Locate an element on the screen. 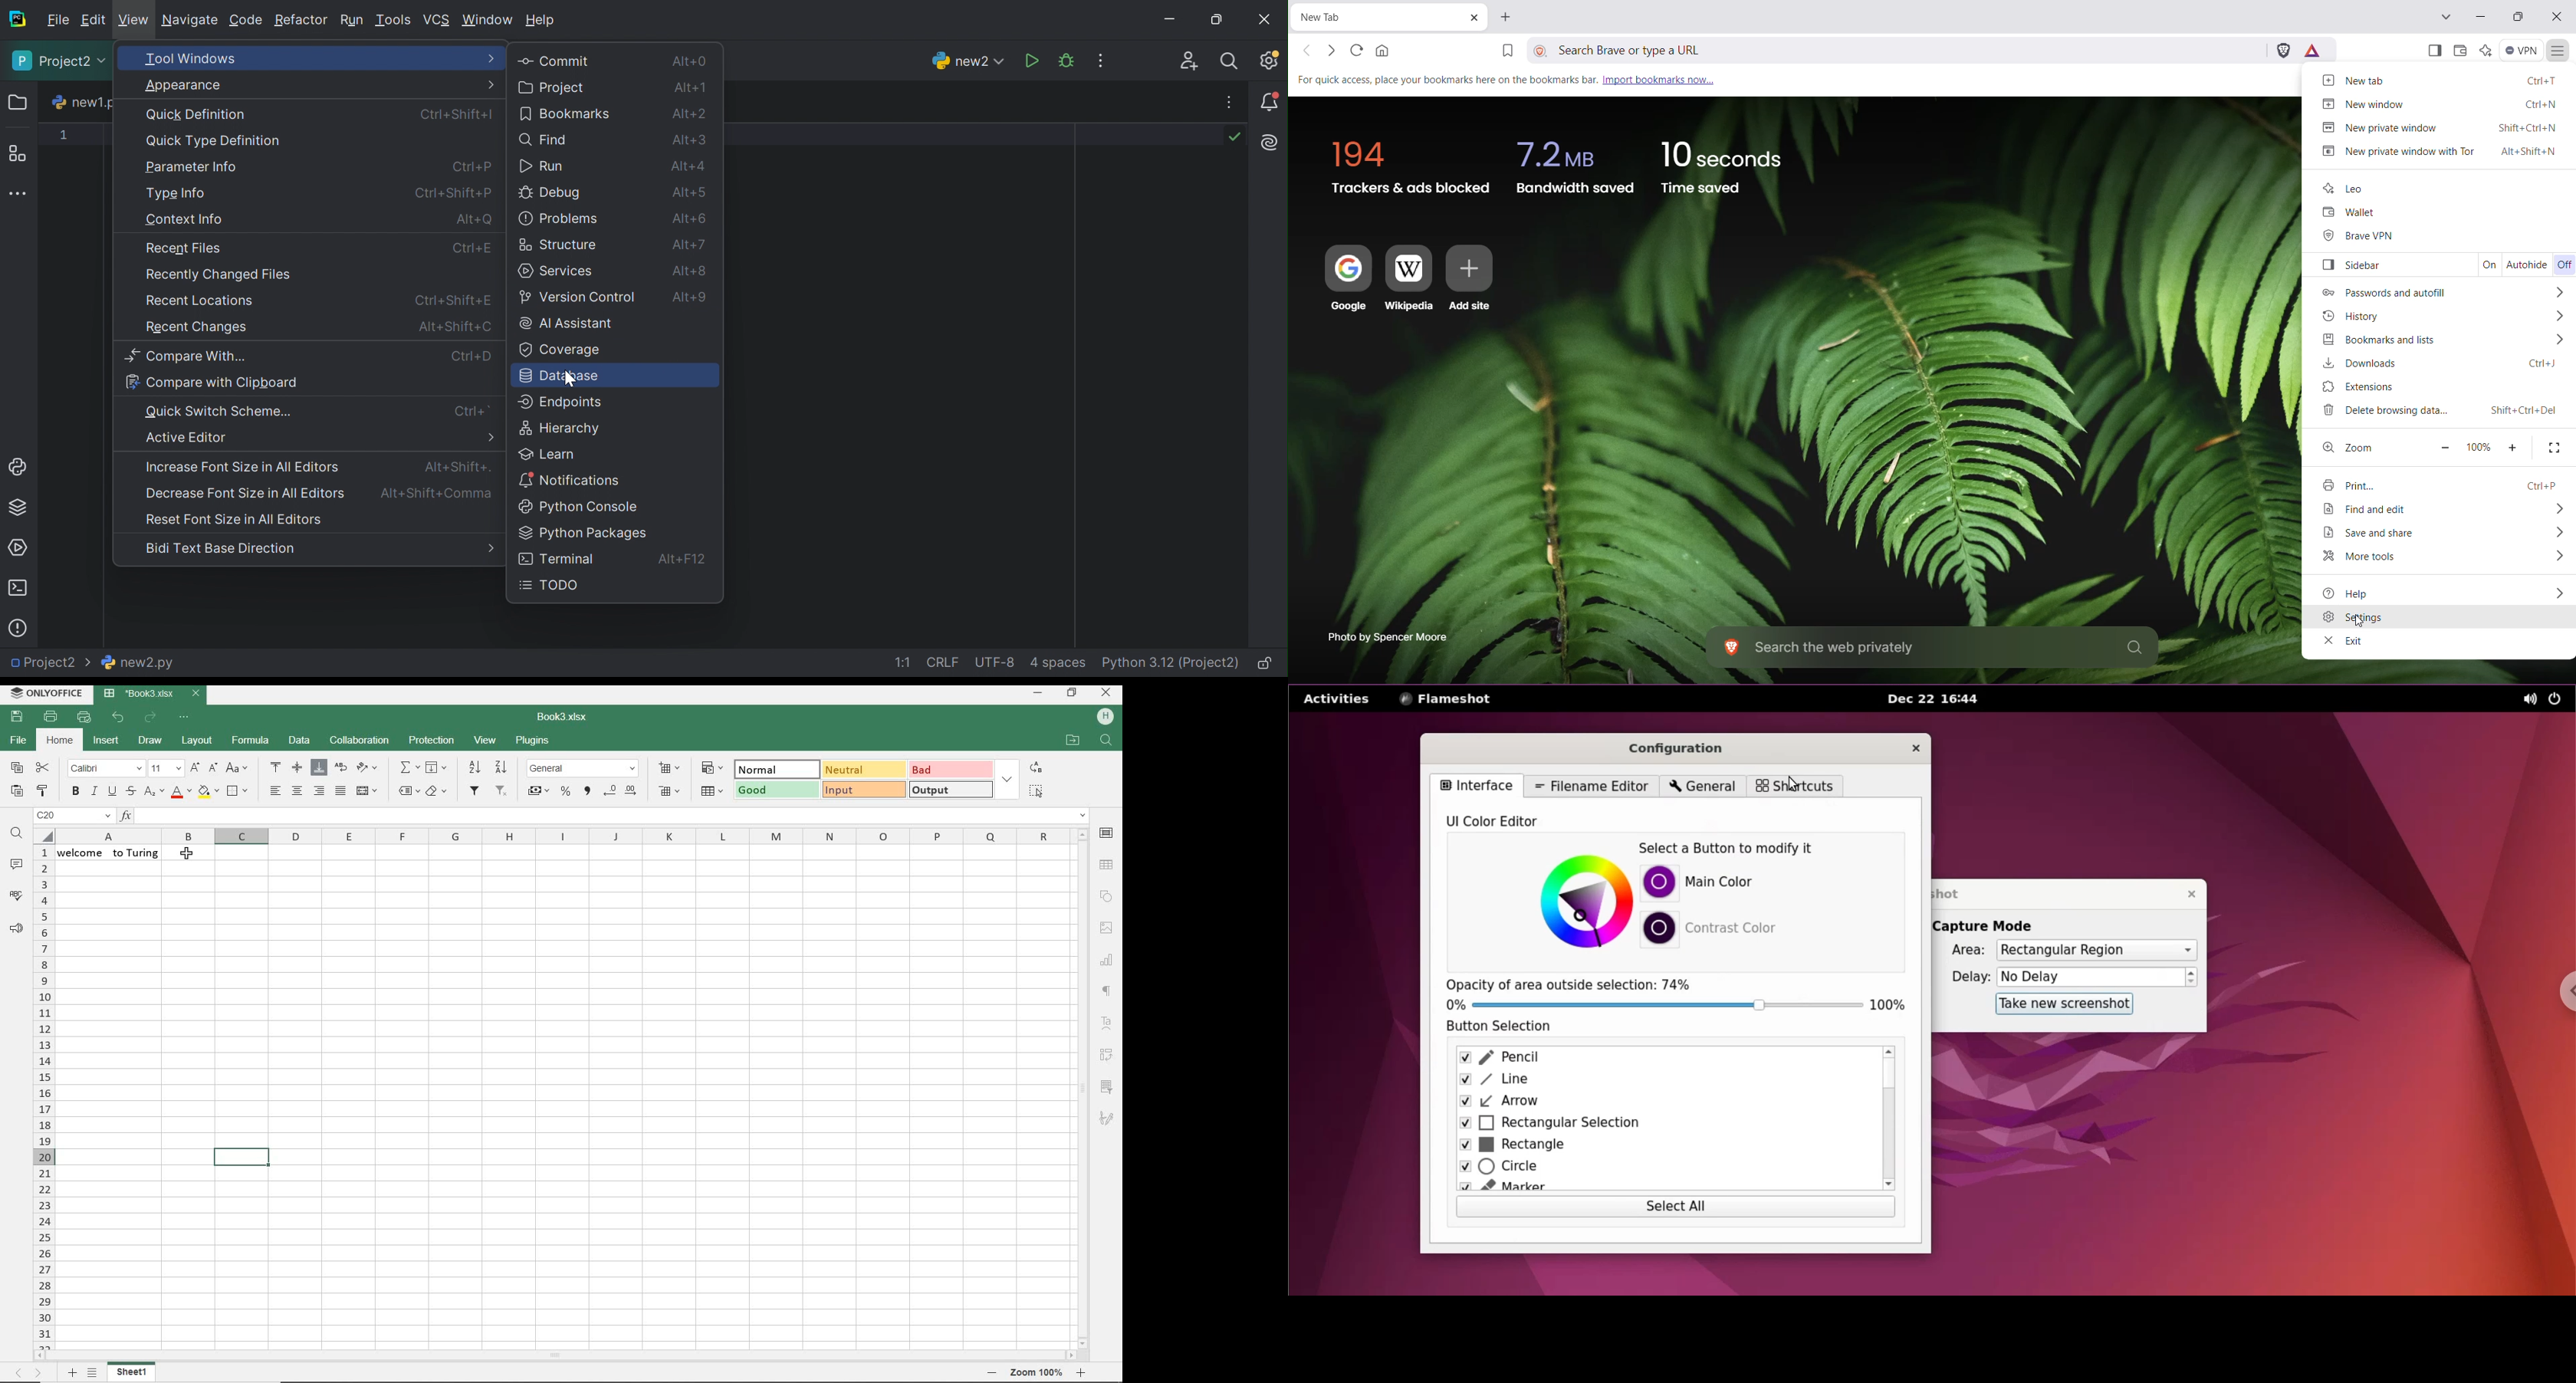 The width and height of the screenshot is (2576, 1400). draw is located at coordinates (150, 741).